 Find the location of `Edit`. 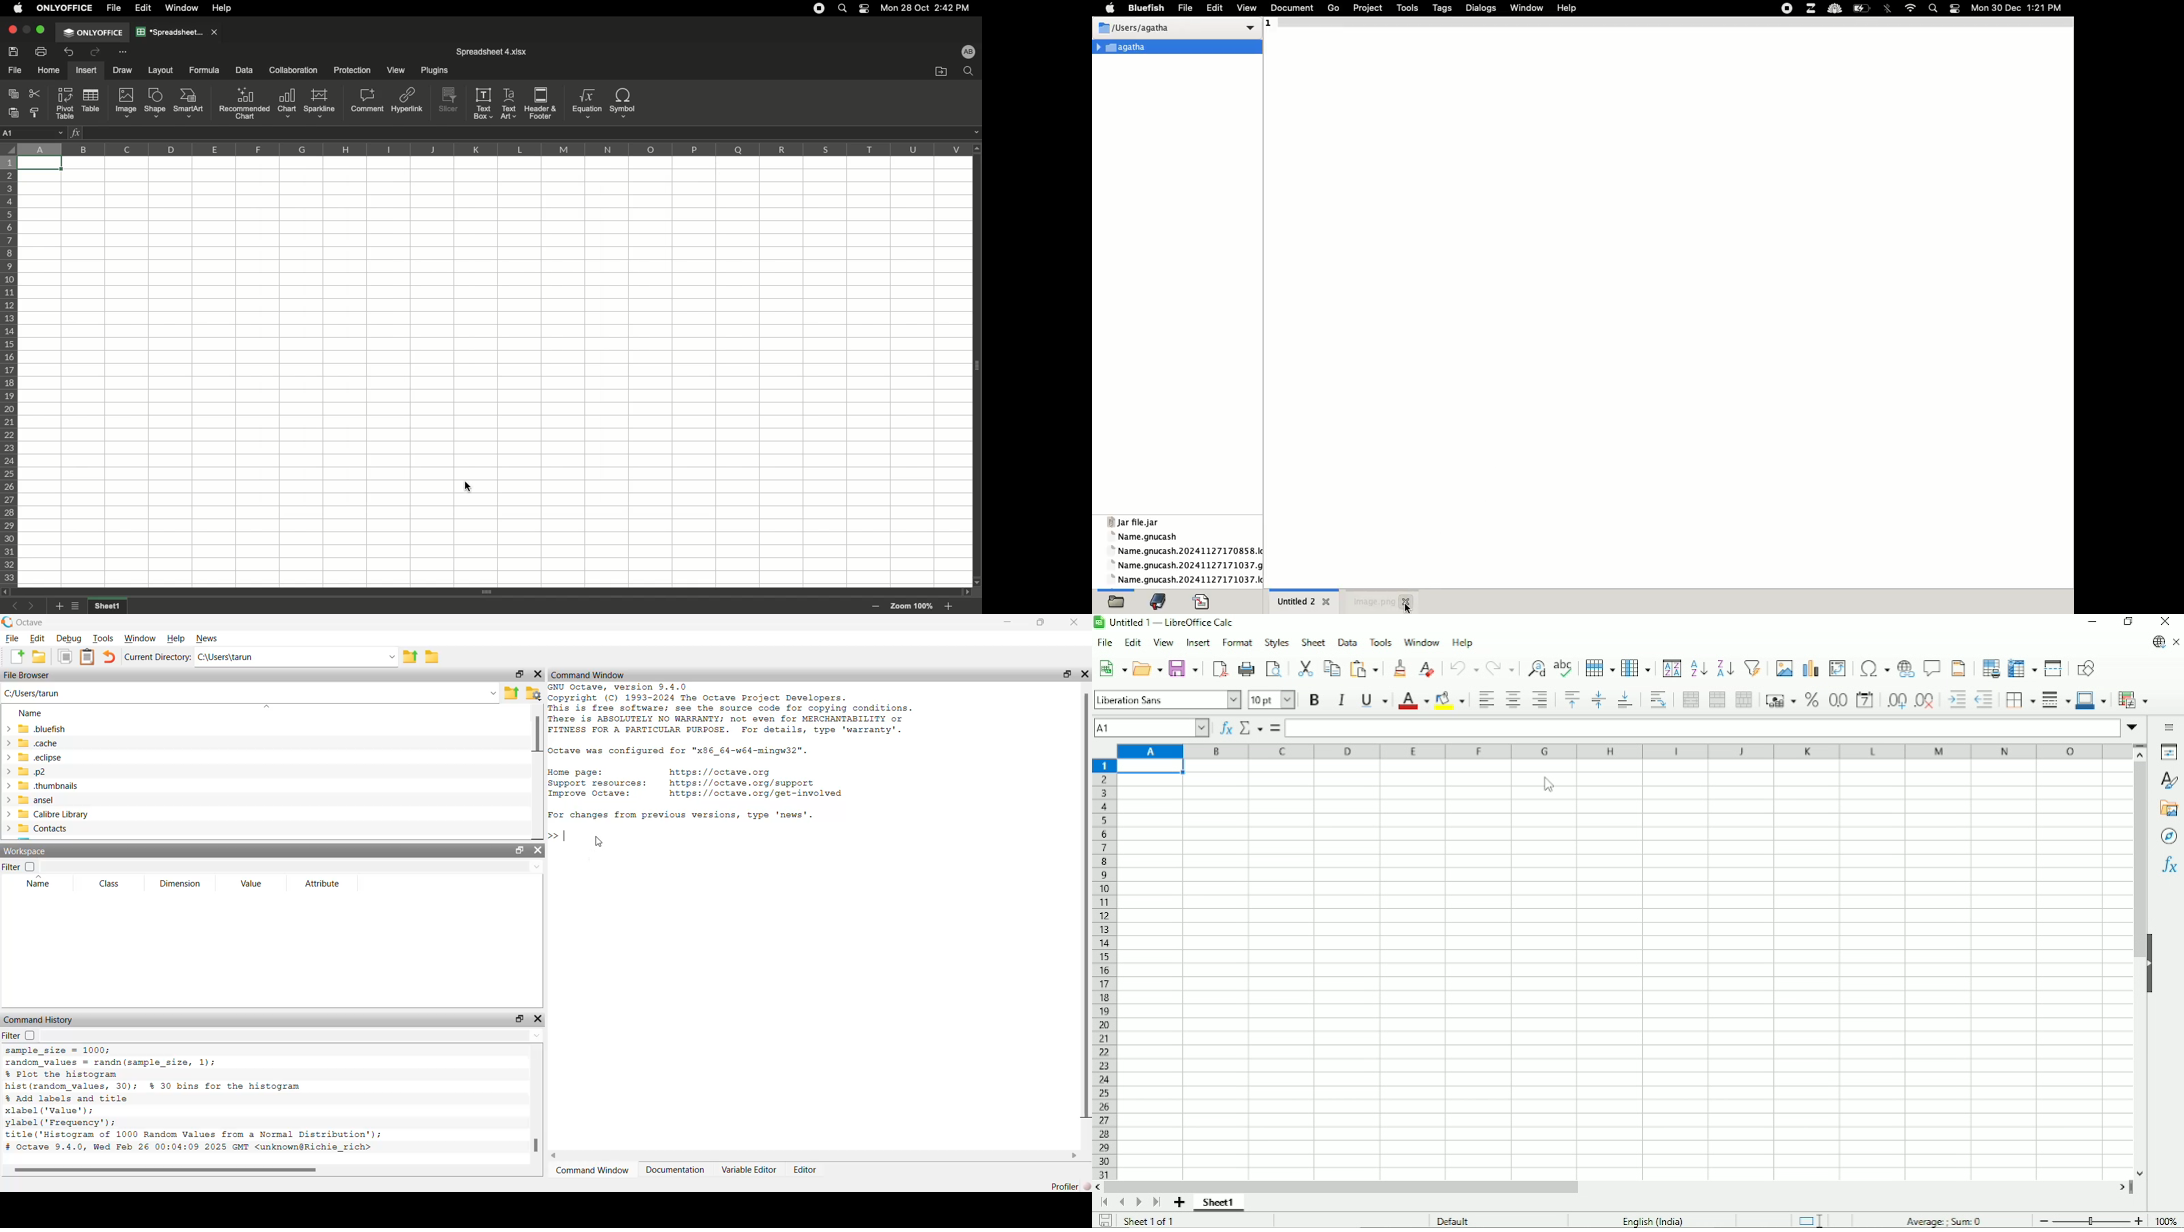

Edit is located at coordinates (1134, 642).